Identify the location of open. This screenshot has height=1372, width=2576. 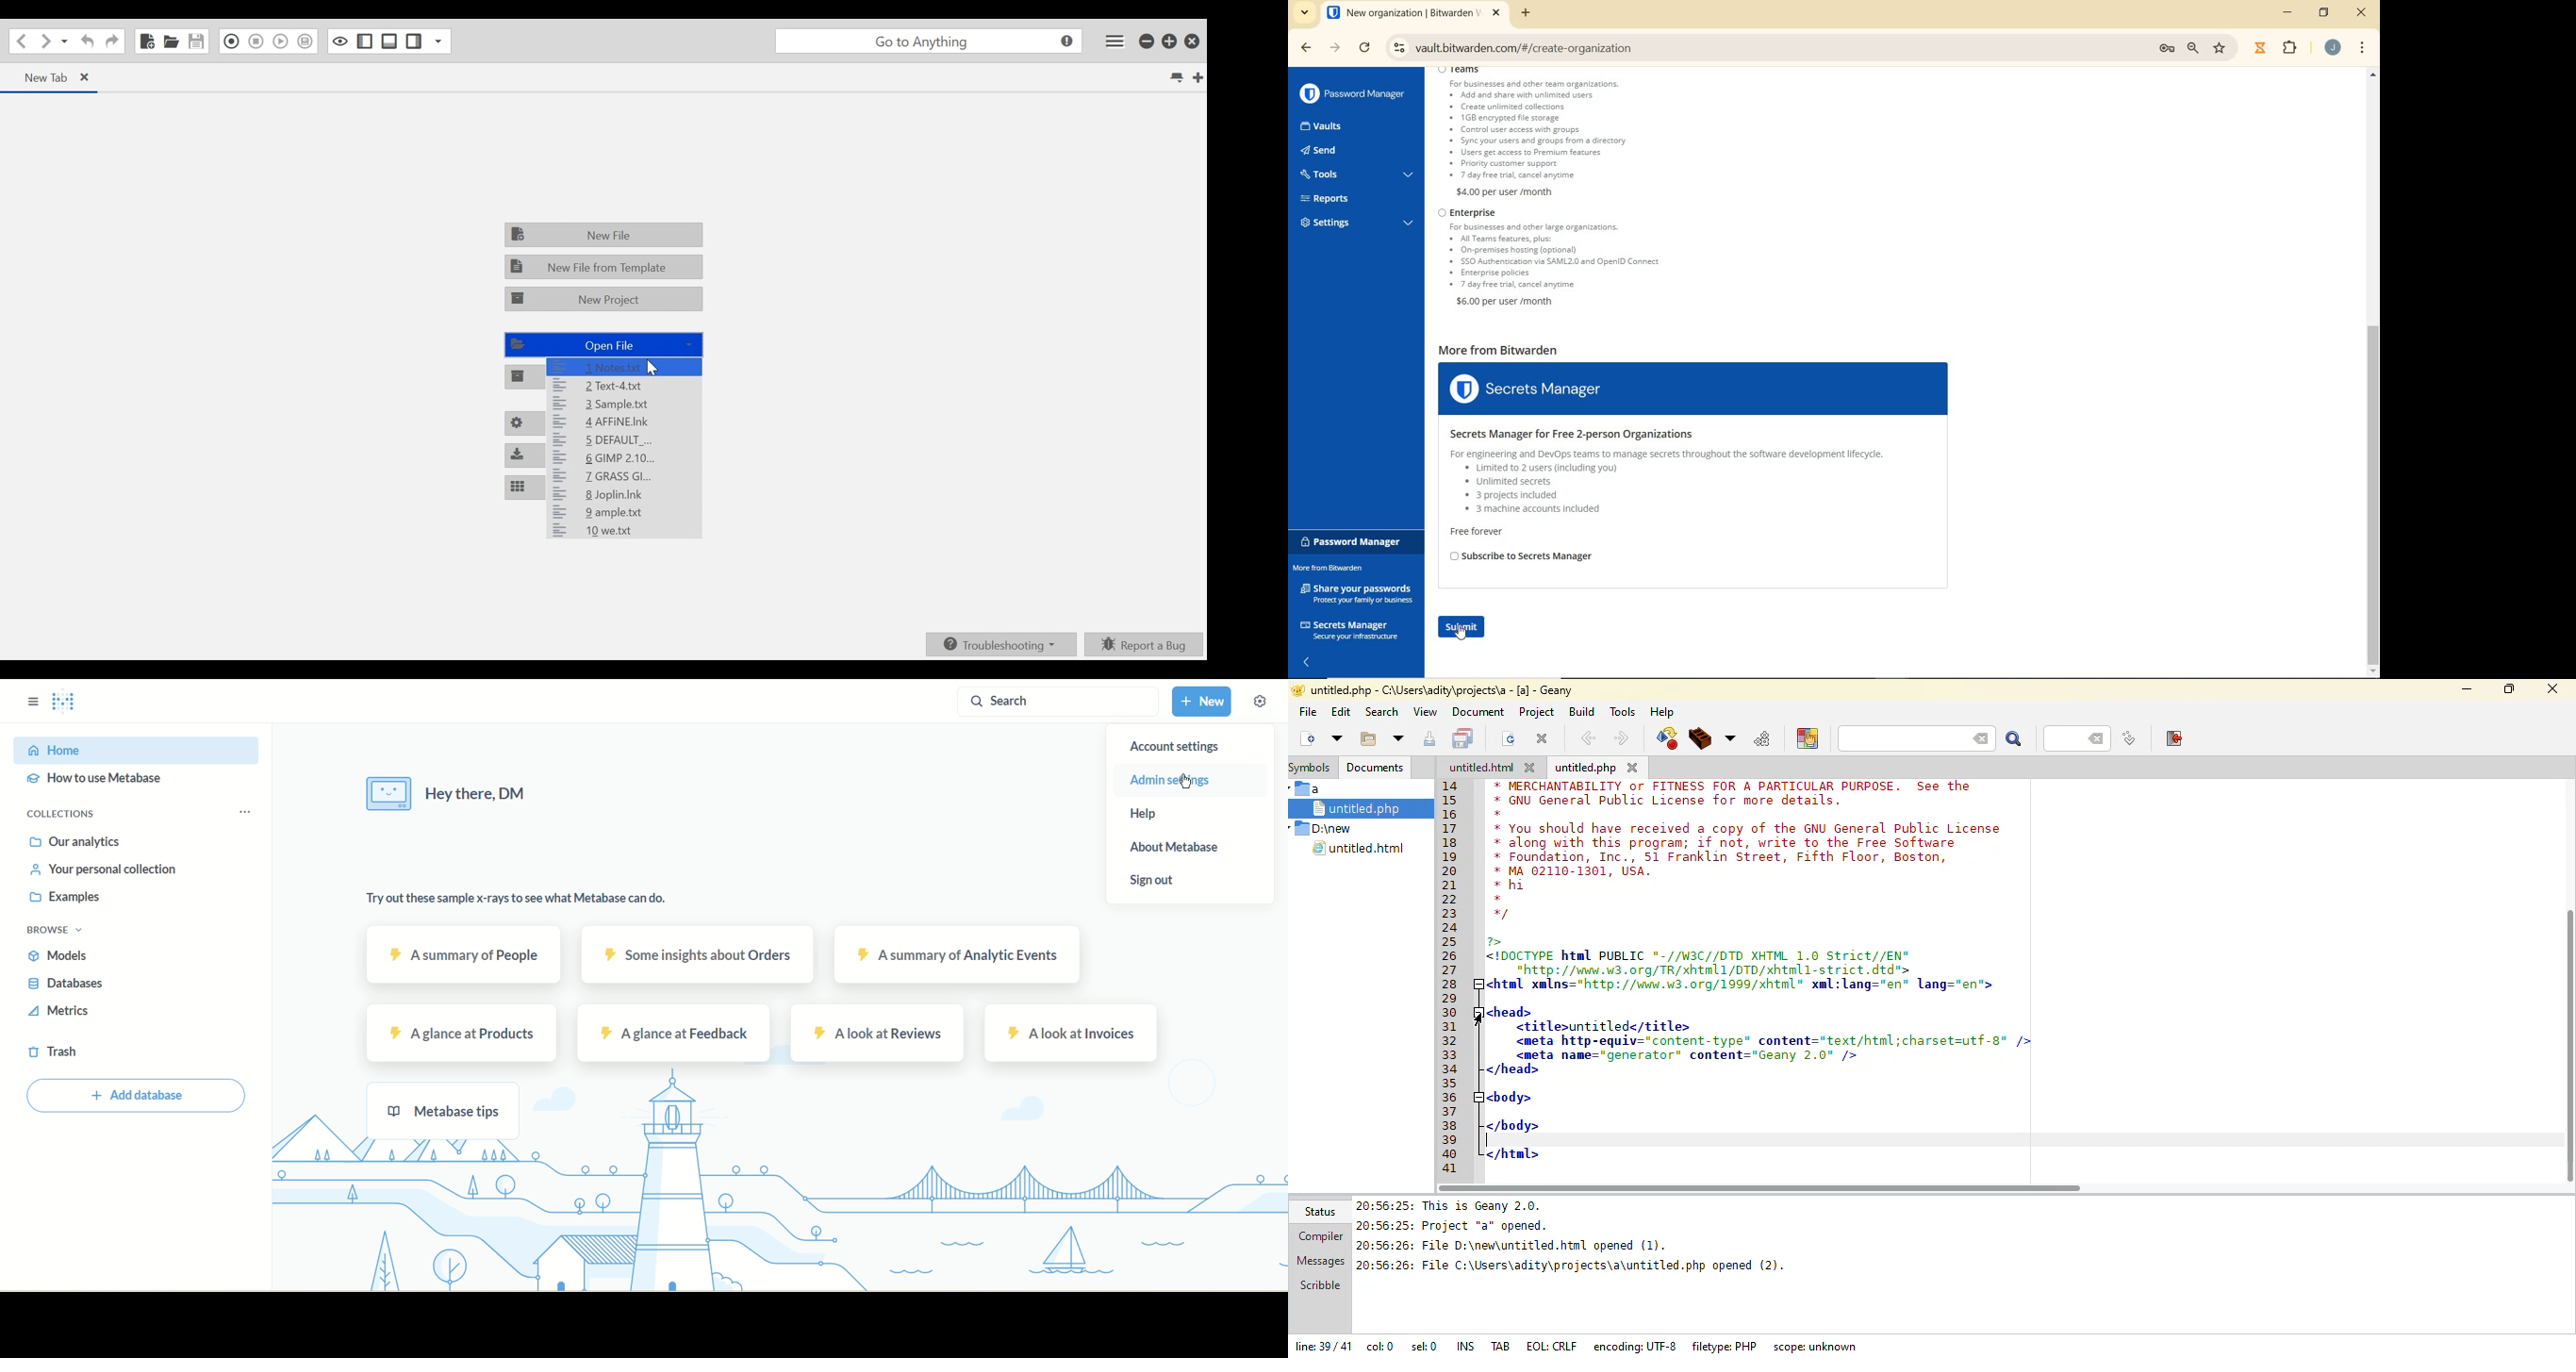
(1367, 738).